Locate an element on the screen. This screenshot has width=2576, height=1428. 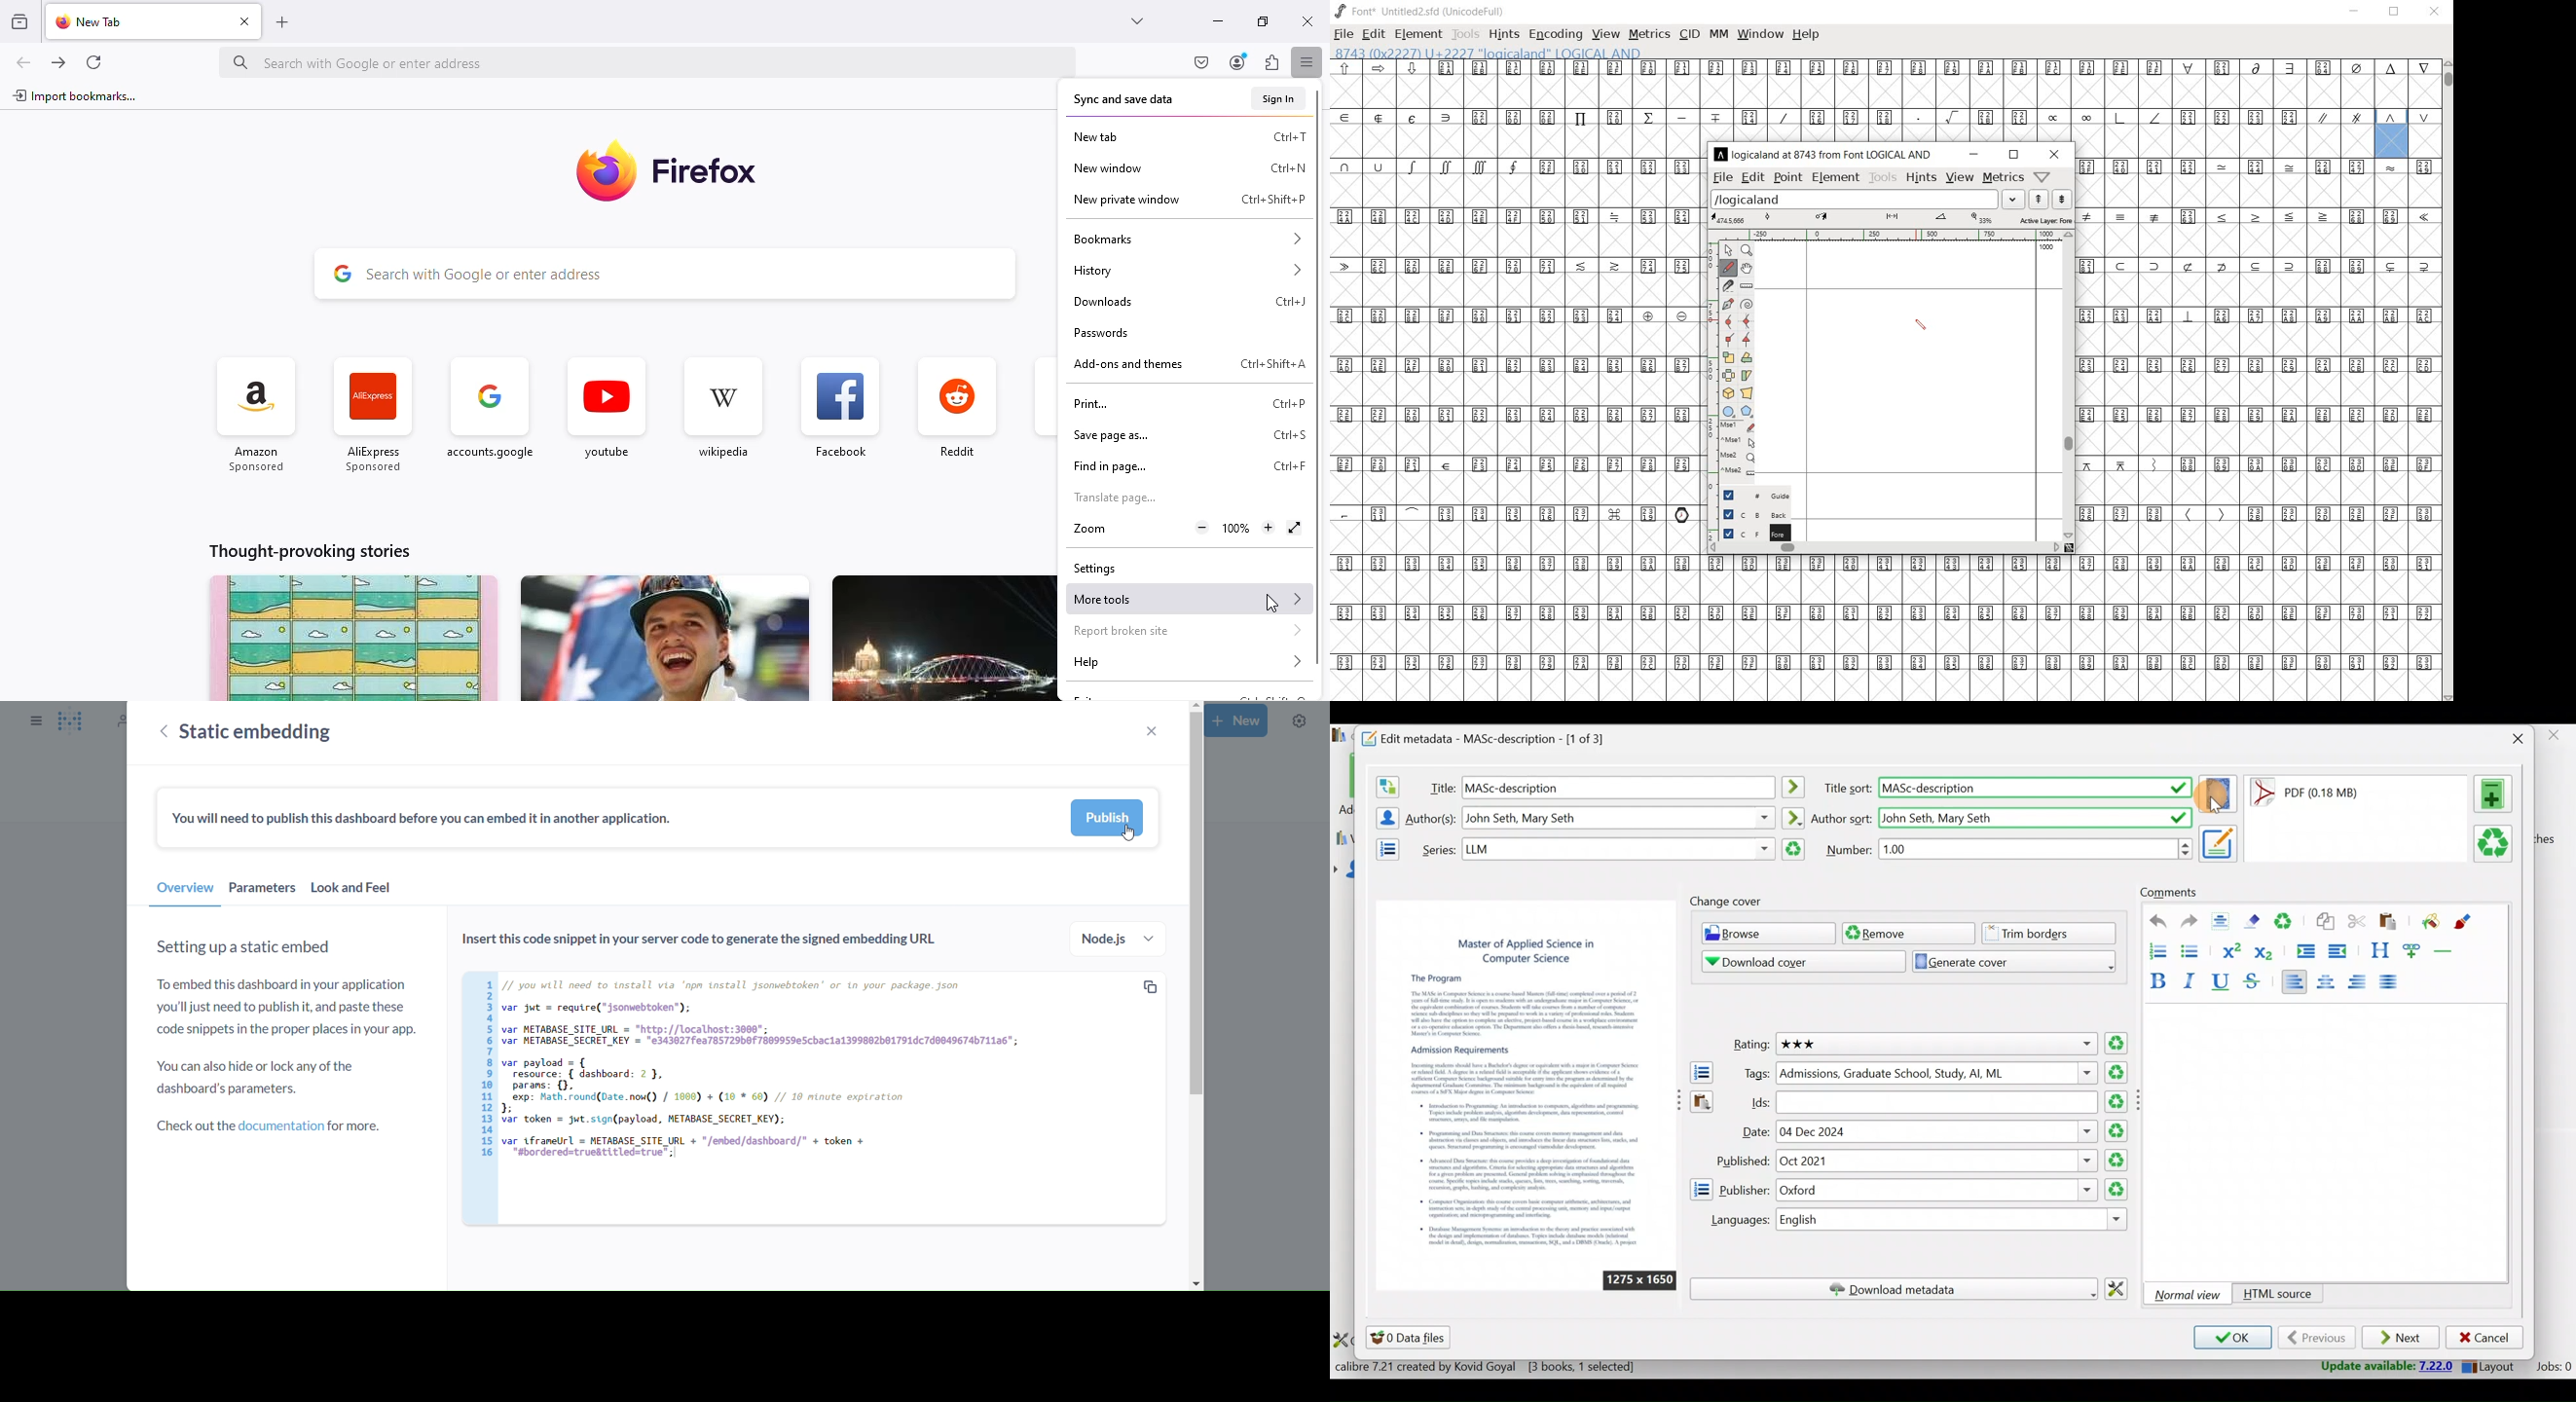
polygon or star is located at coordinates (1747, 412).